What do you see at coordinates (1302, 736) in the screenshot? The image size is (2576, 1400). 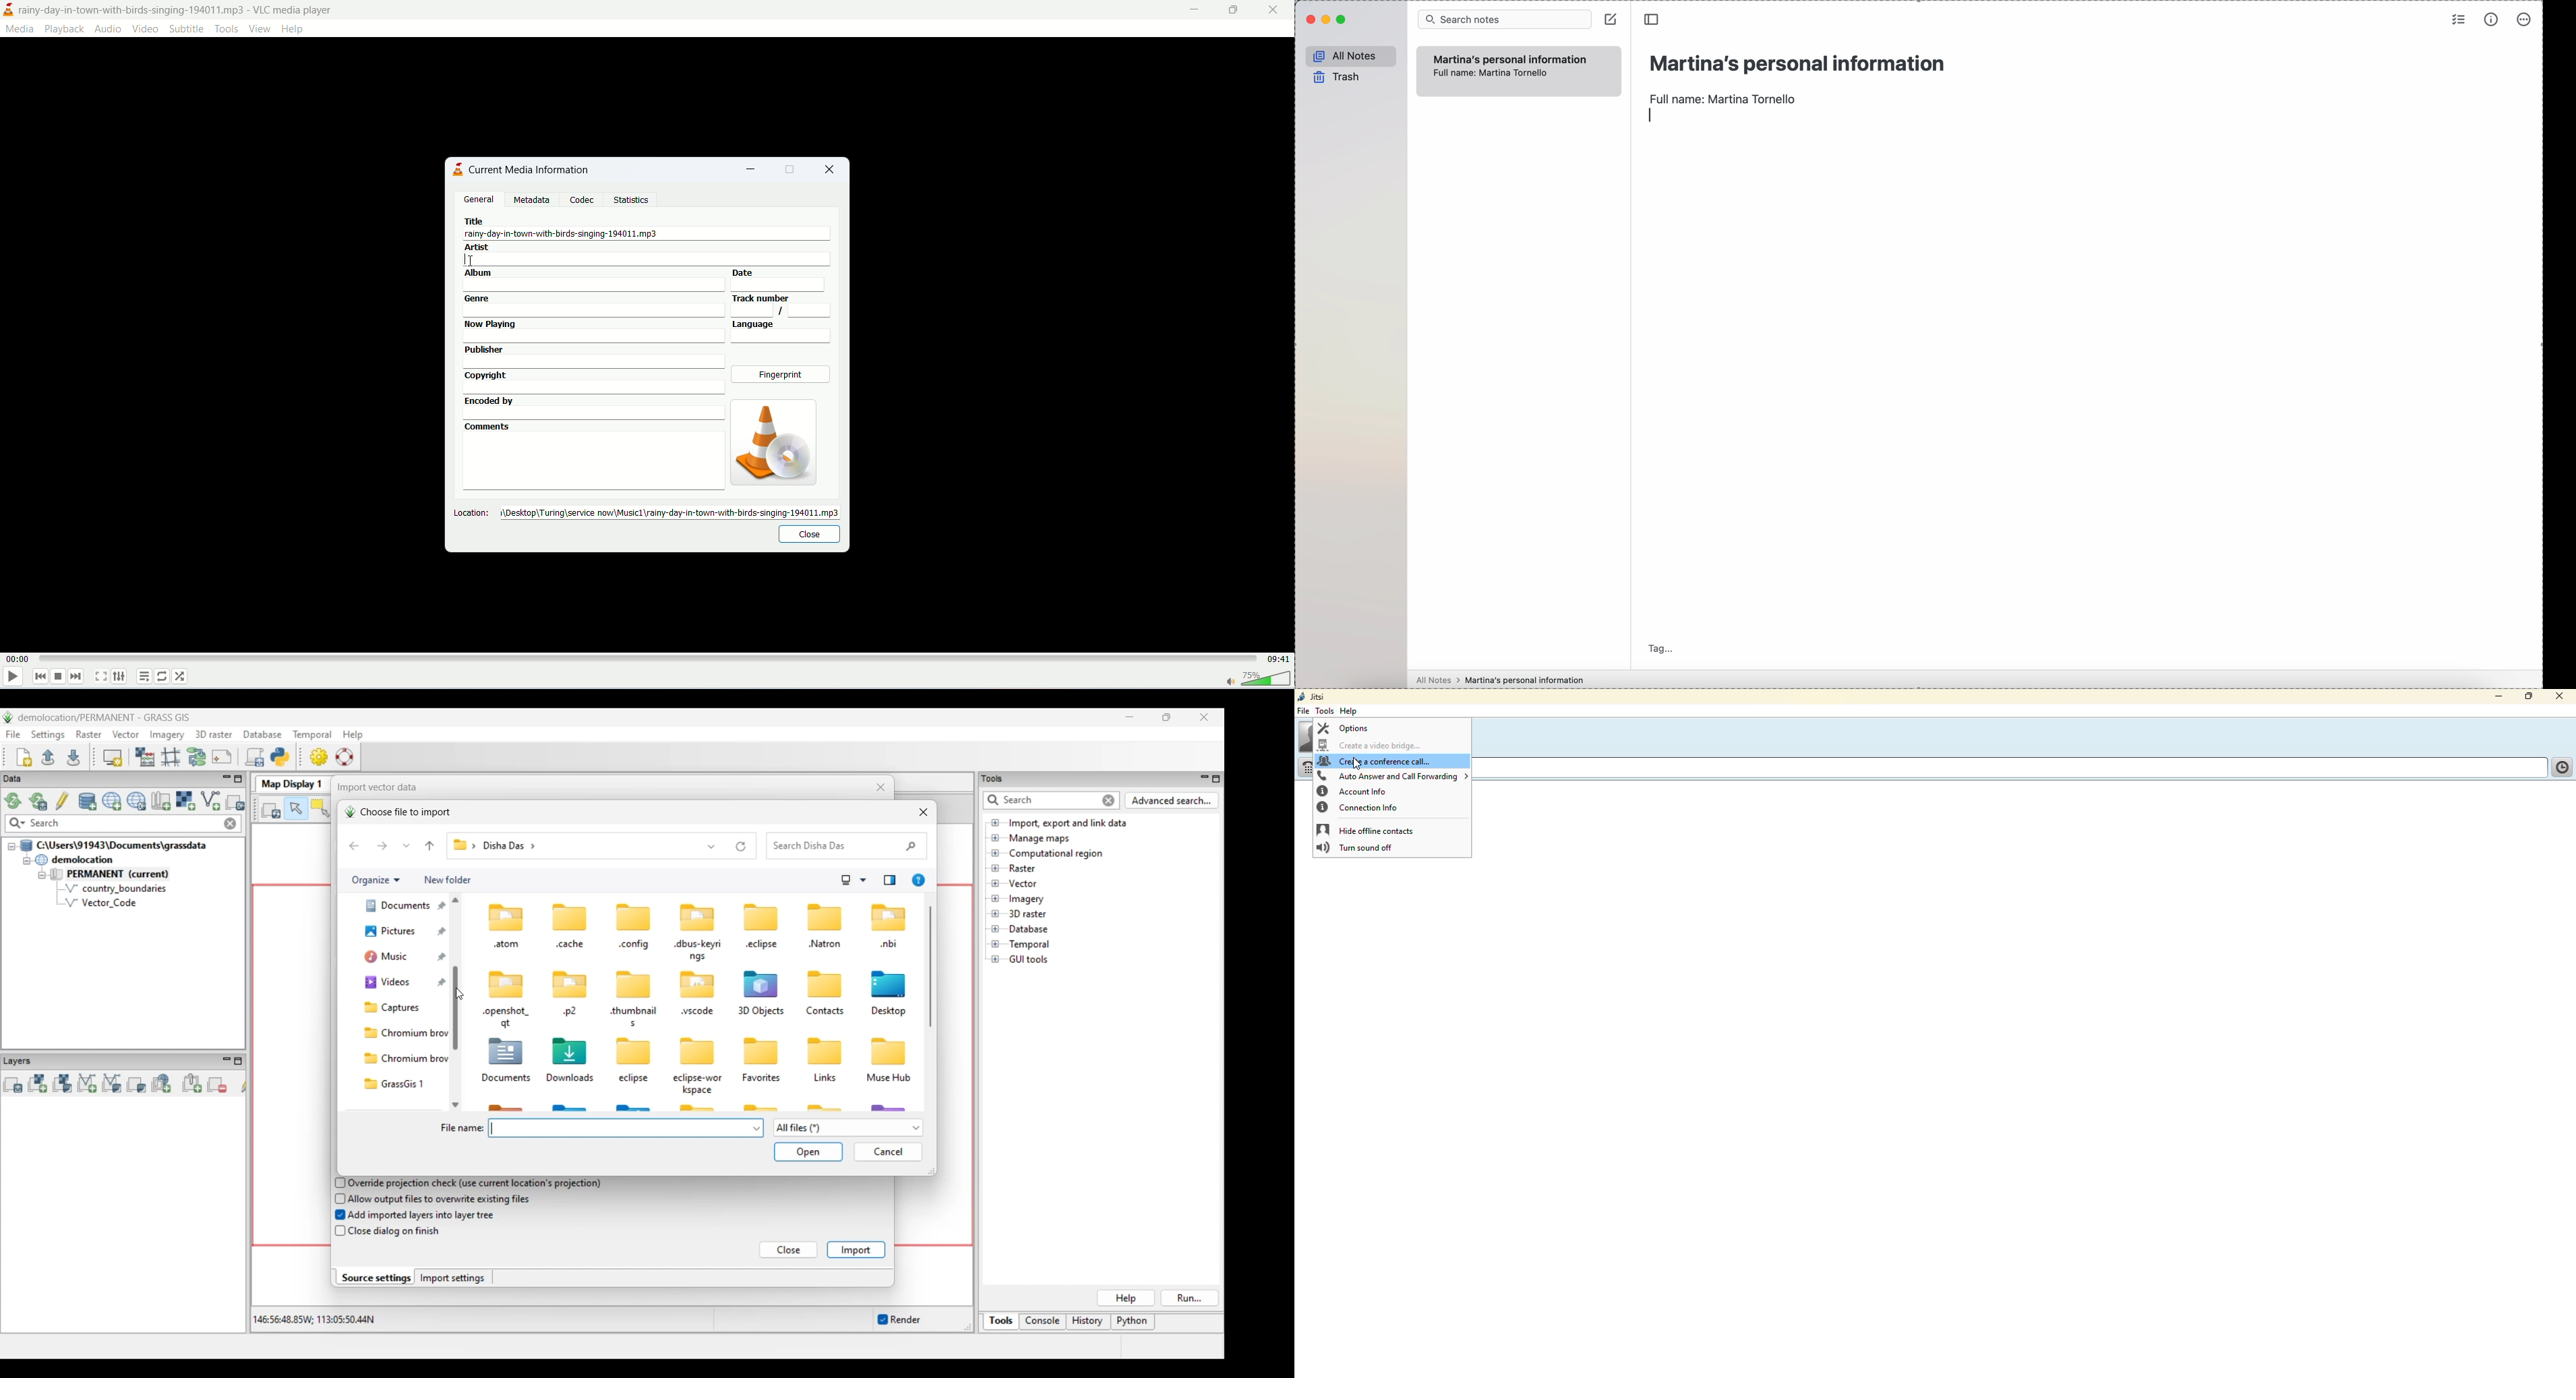 I see `profile` at bounding box center [1302, 736].